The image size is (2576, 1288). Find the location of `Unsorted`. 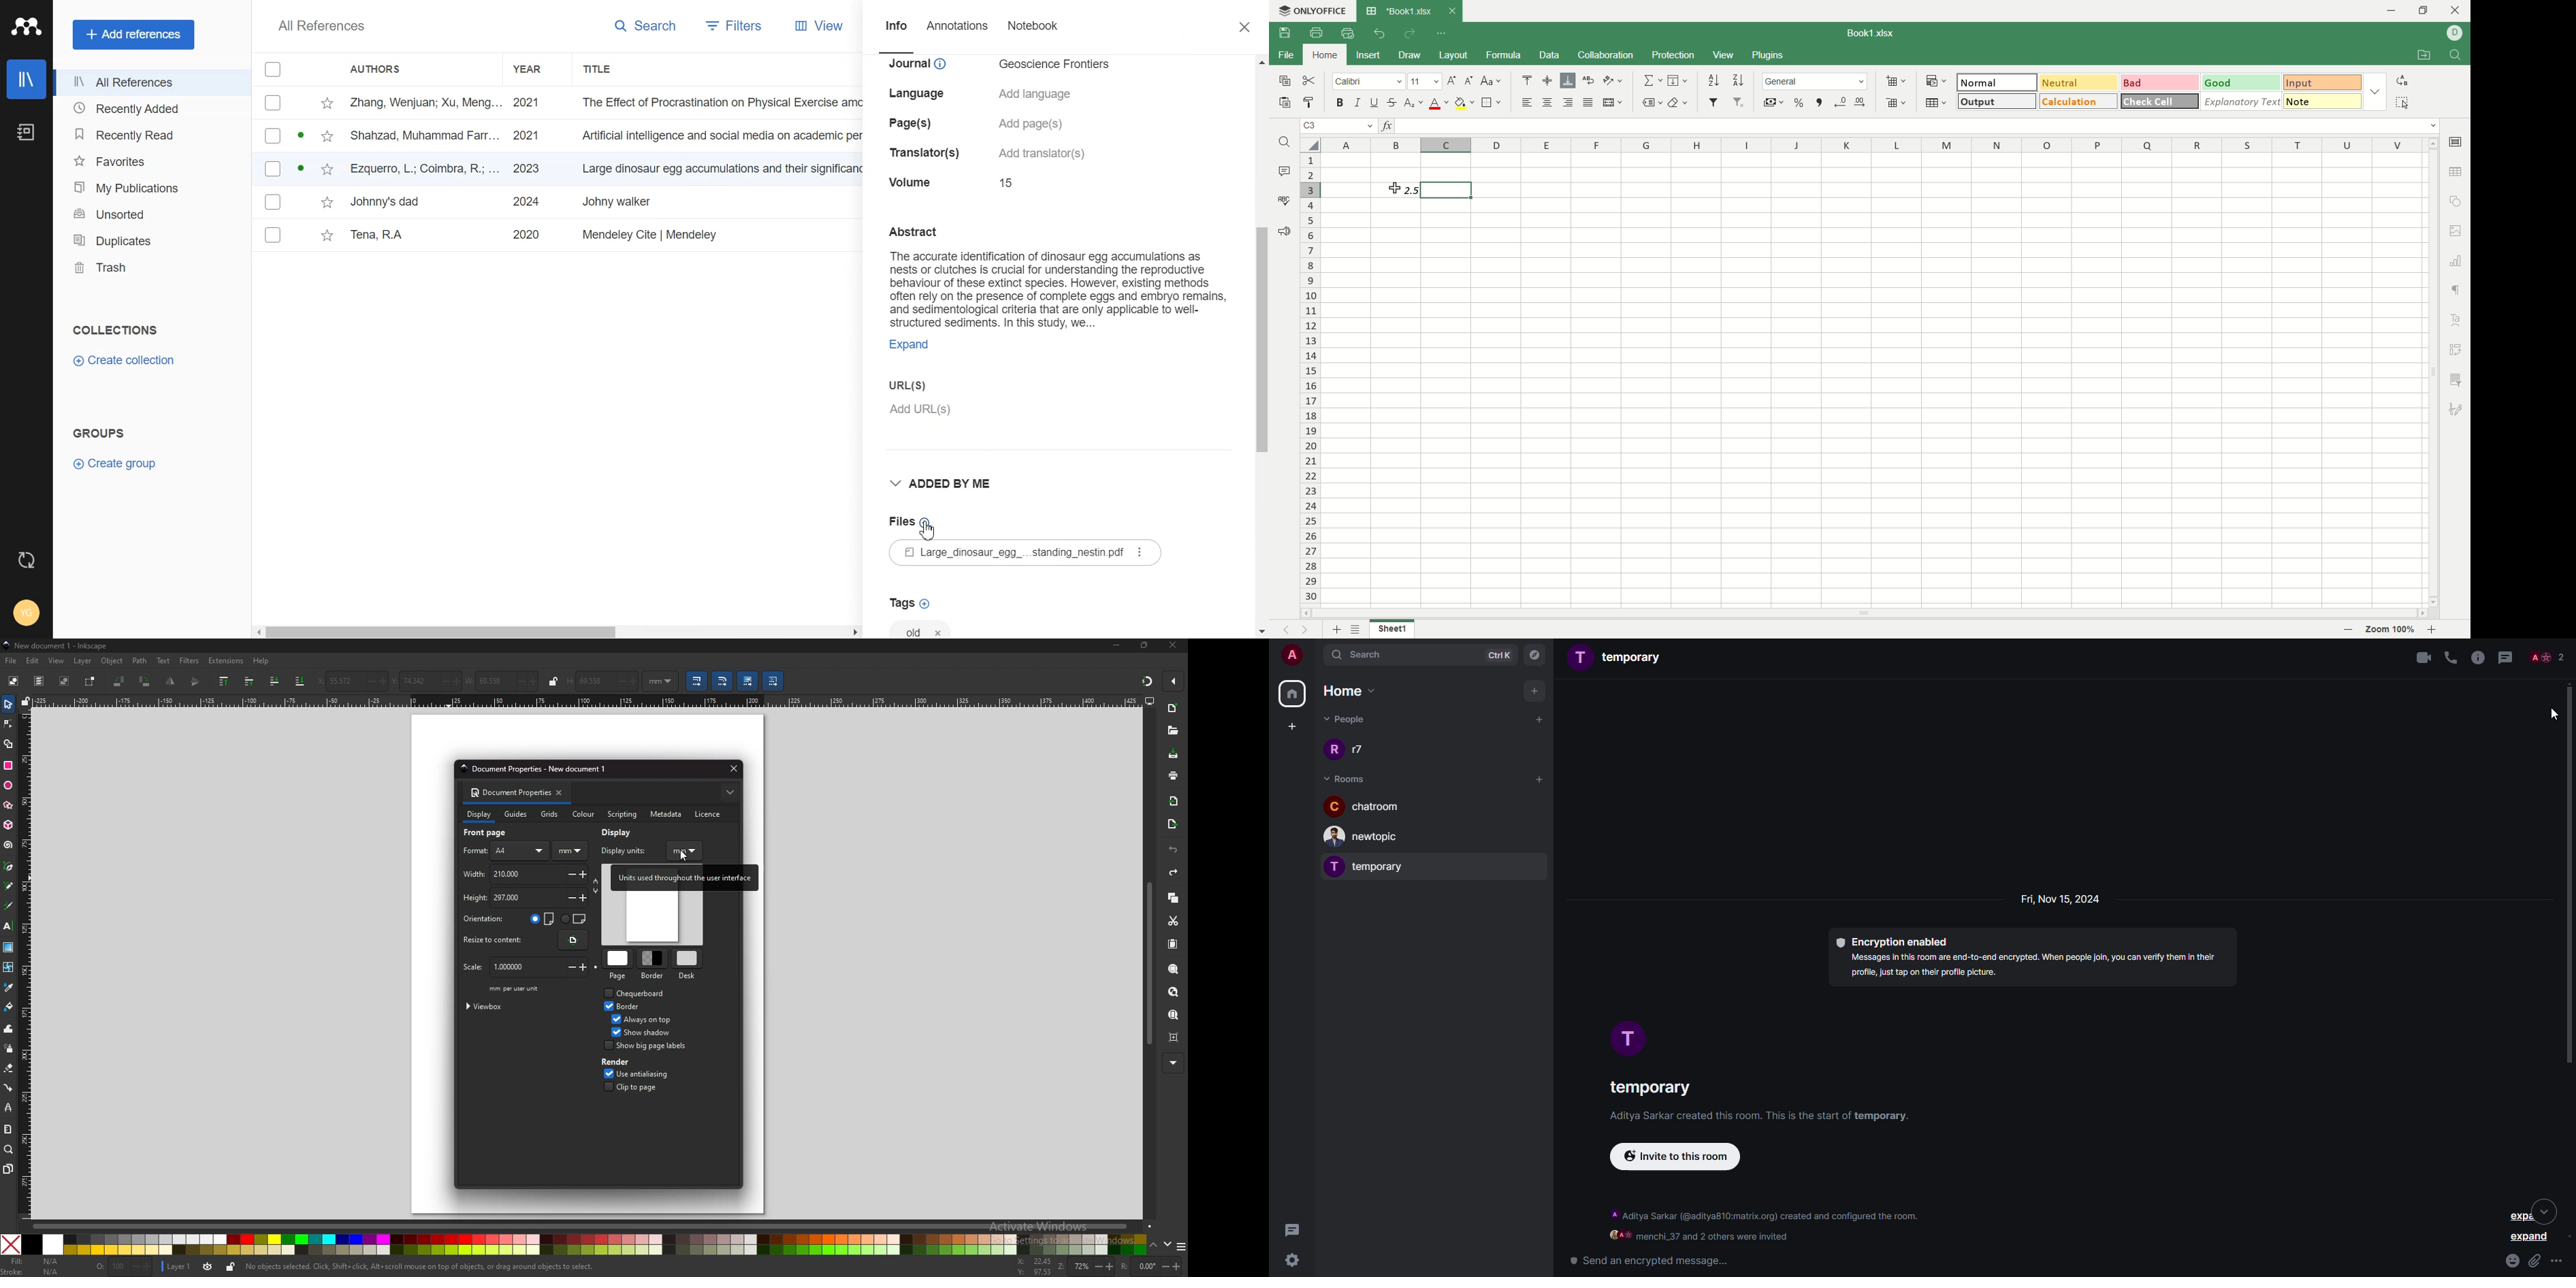

Unsorted is located at coordinates (151, 213).